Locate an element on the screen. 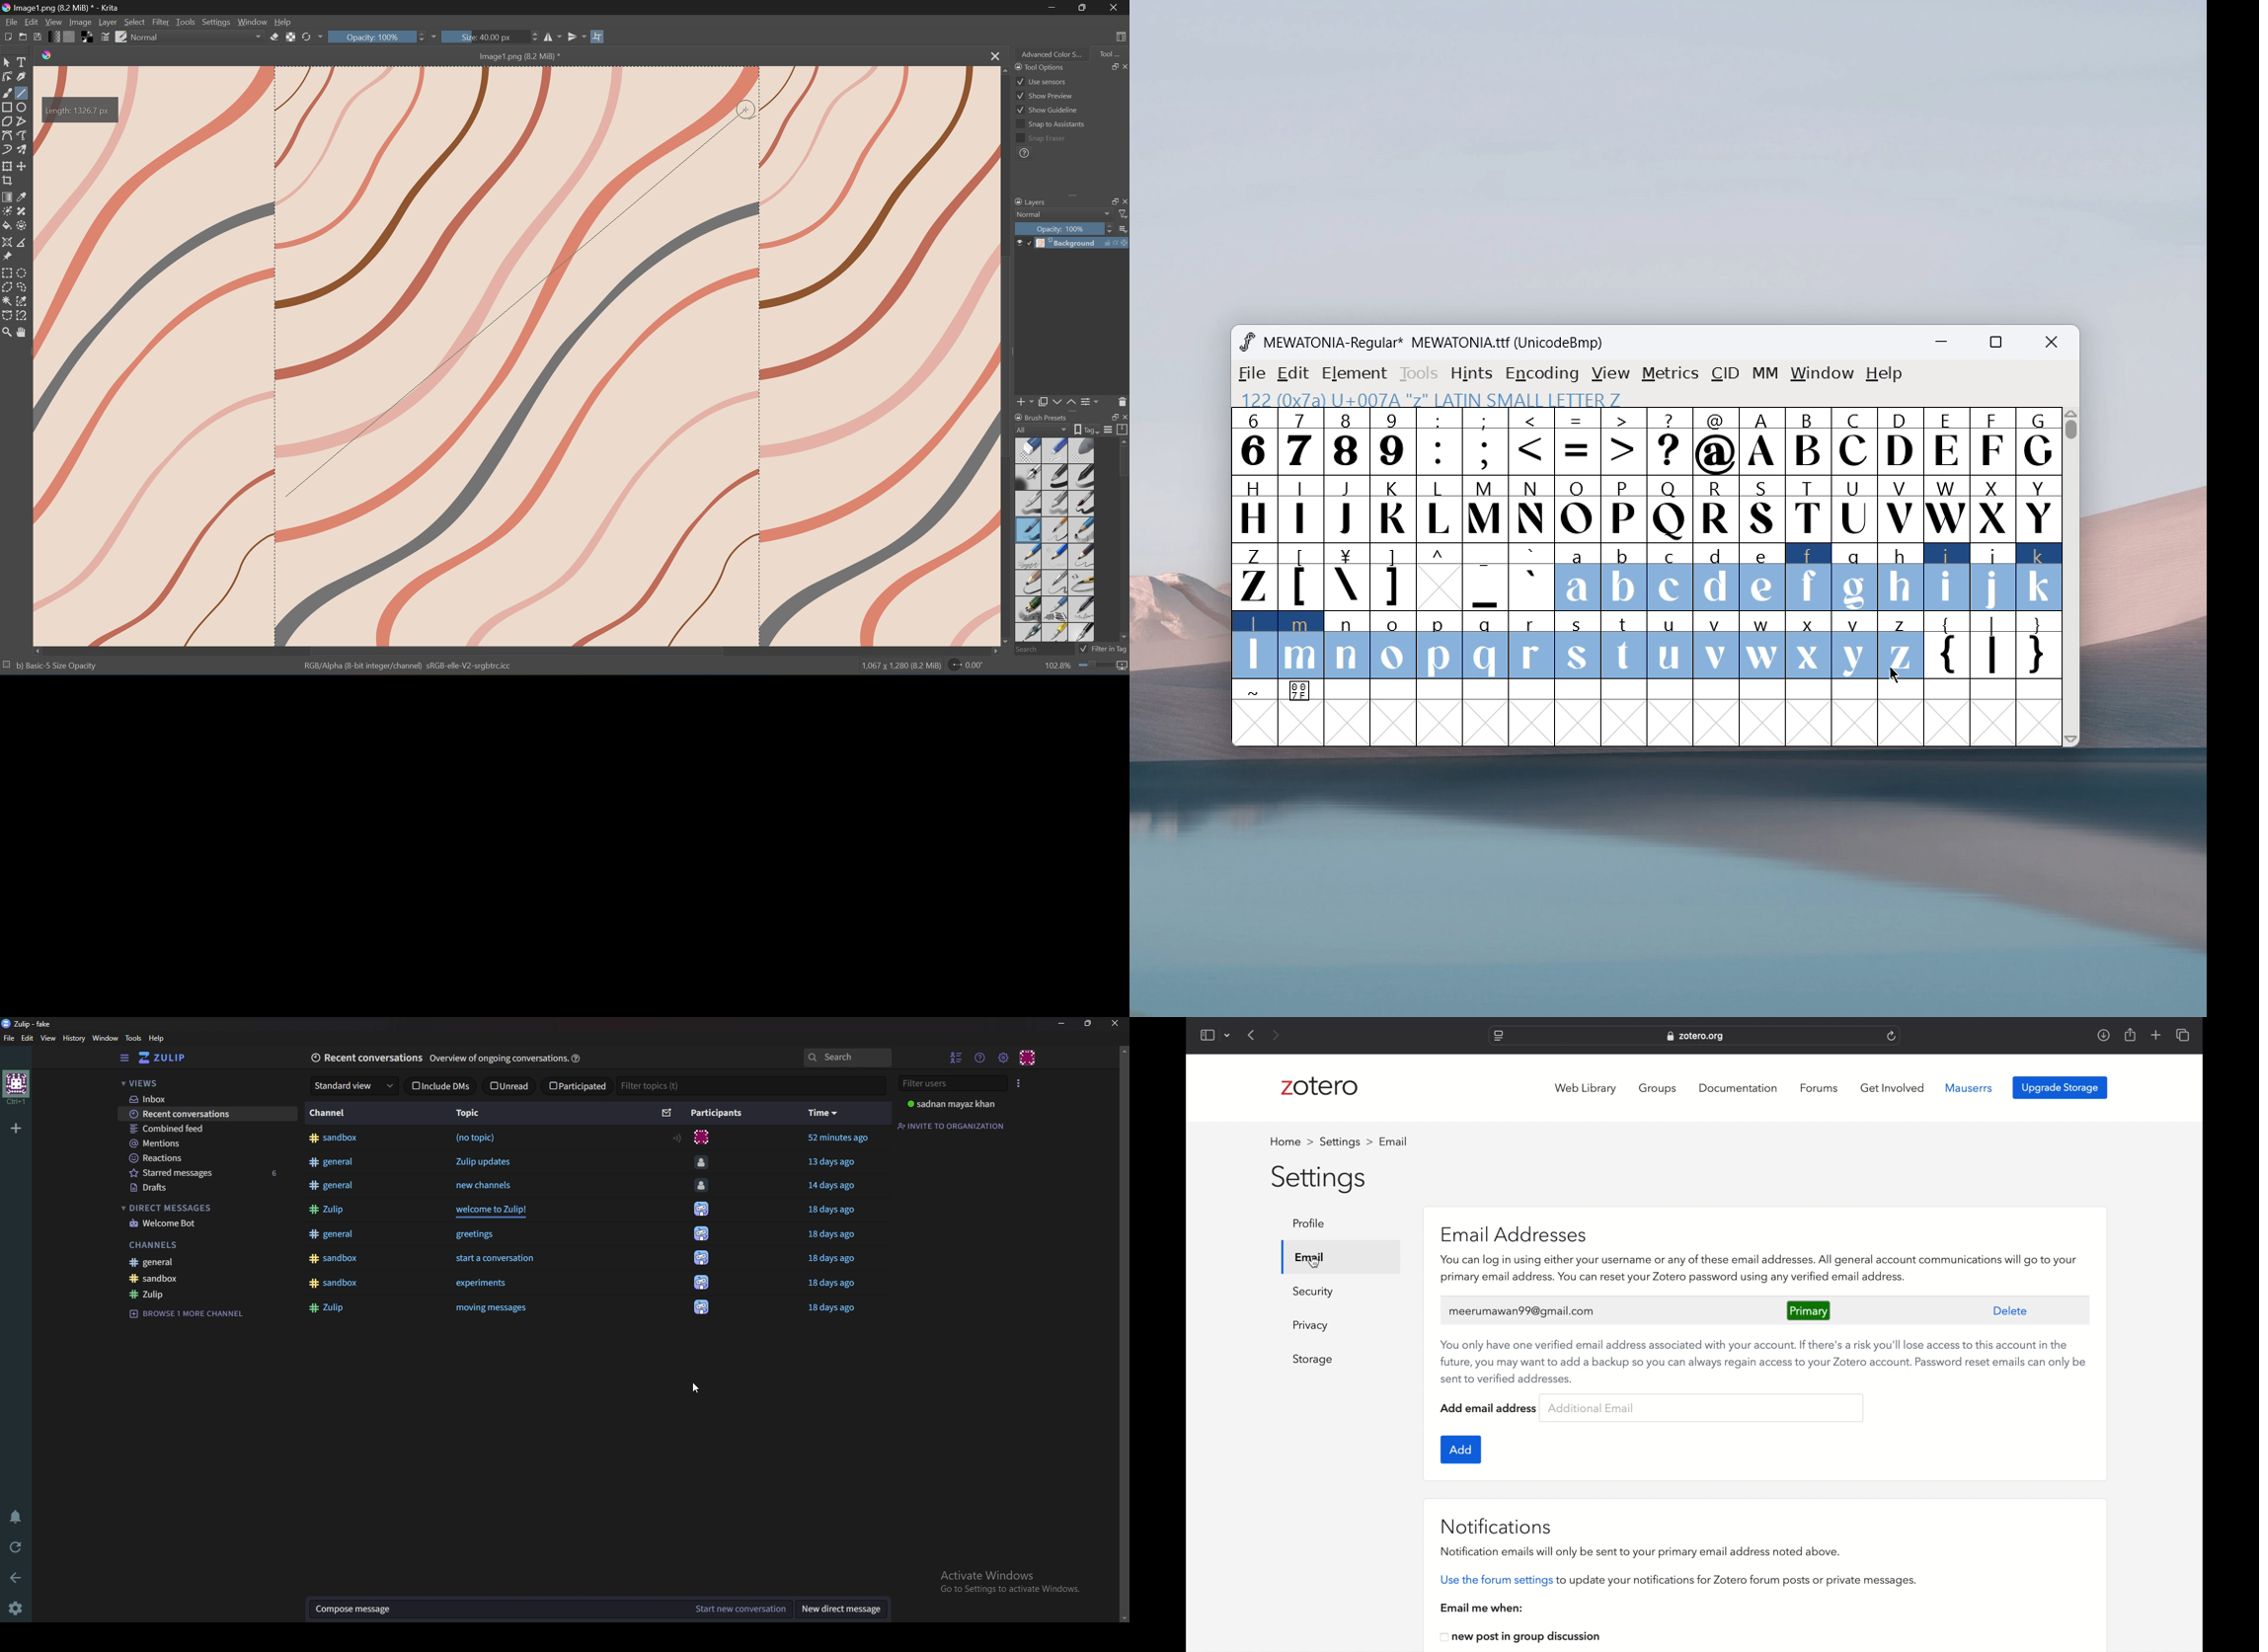 The image size is (2268, 1652). ^ is located at coordinates (1438, 577).